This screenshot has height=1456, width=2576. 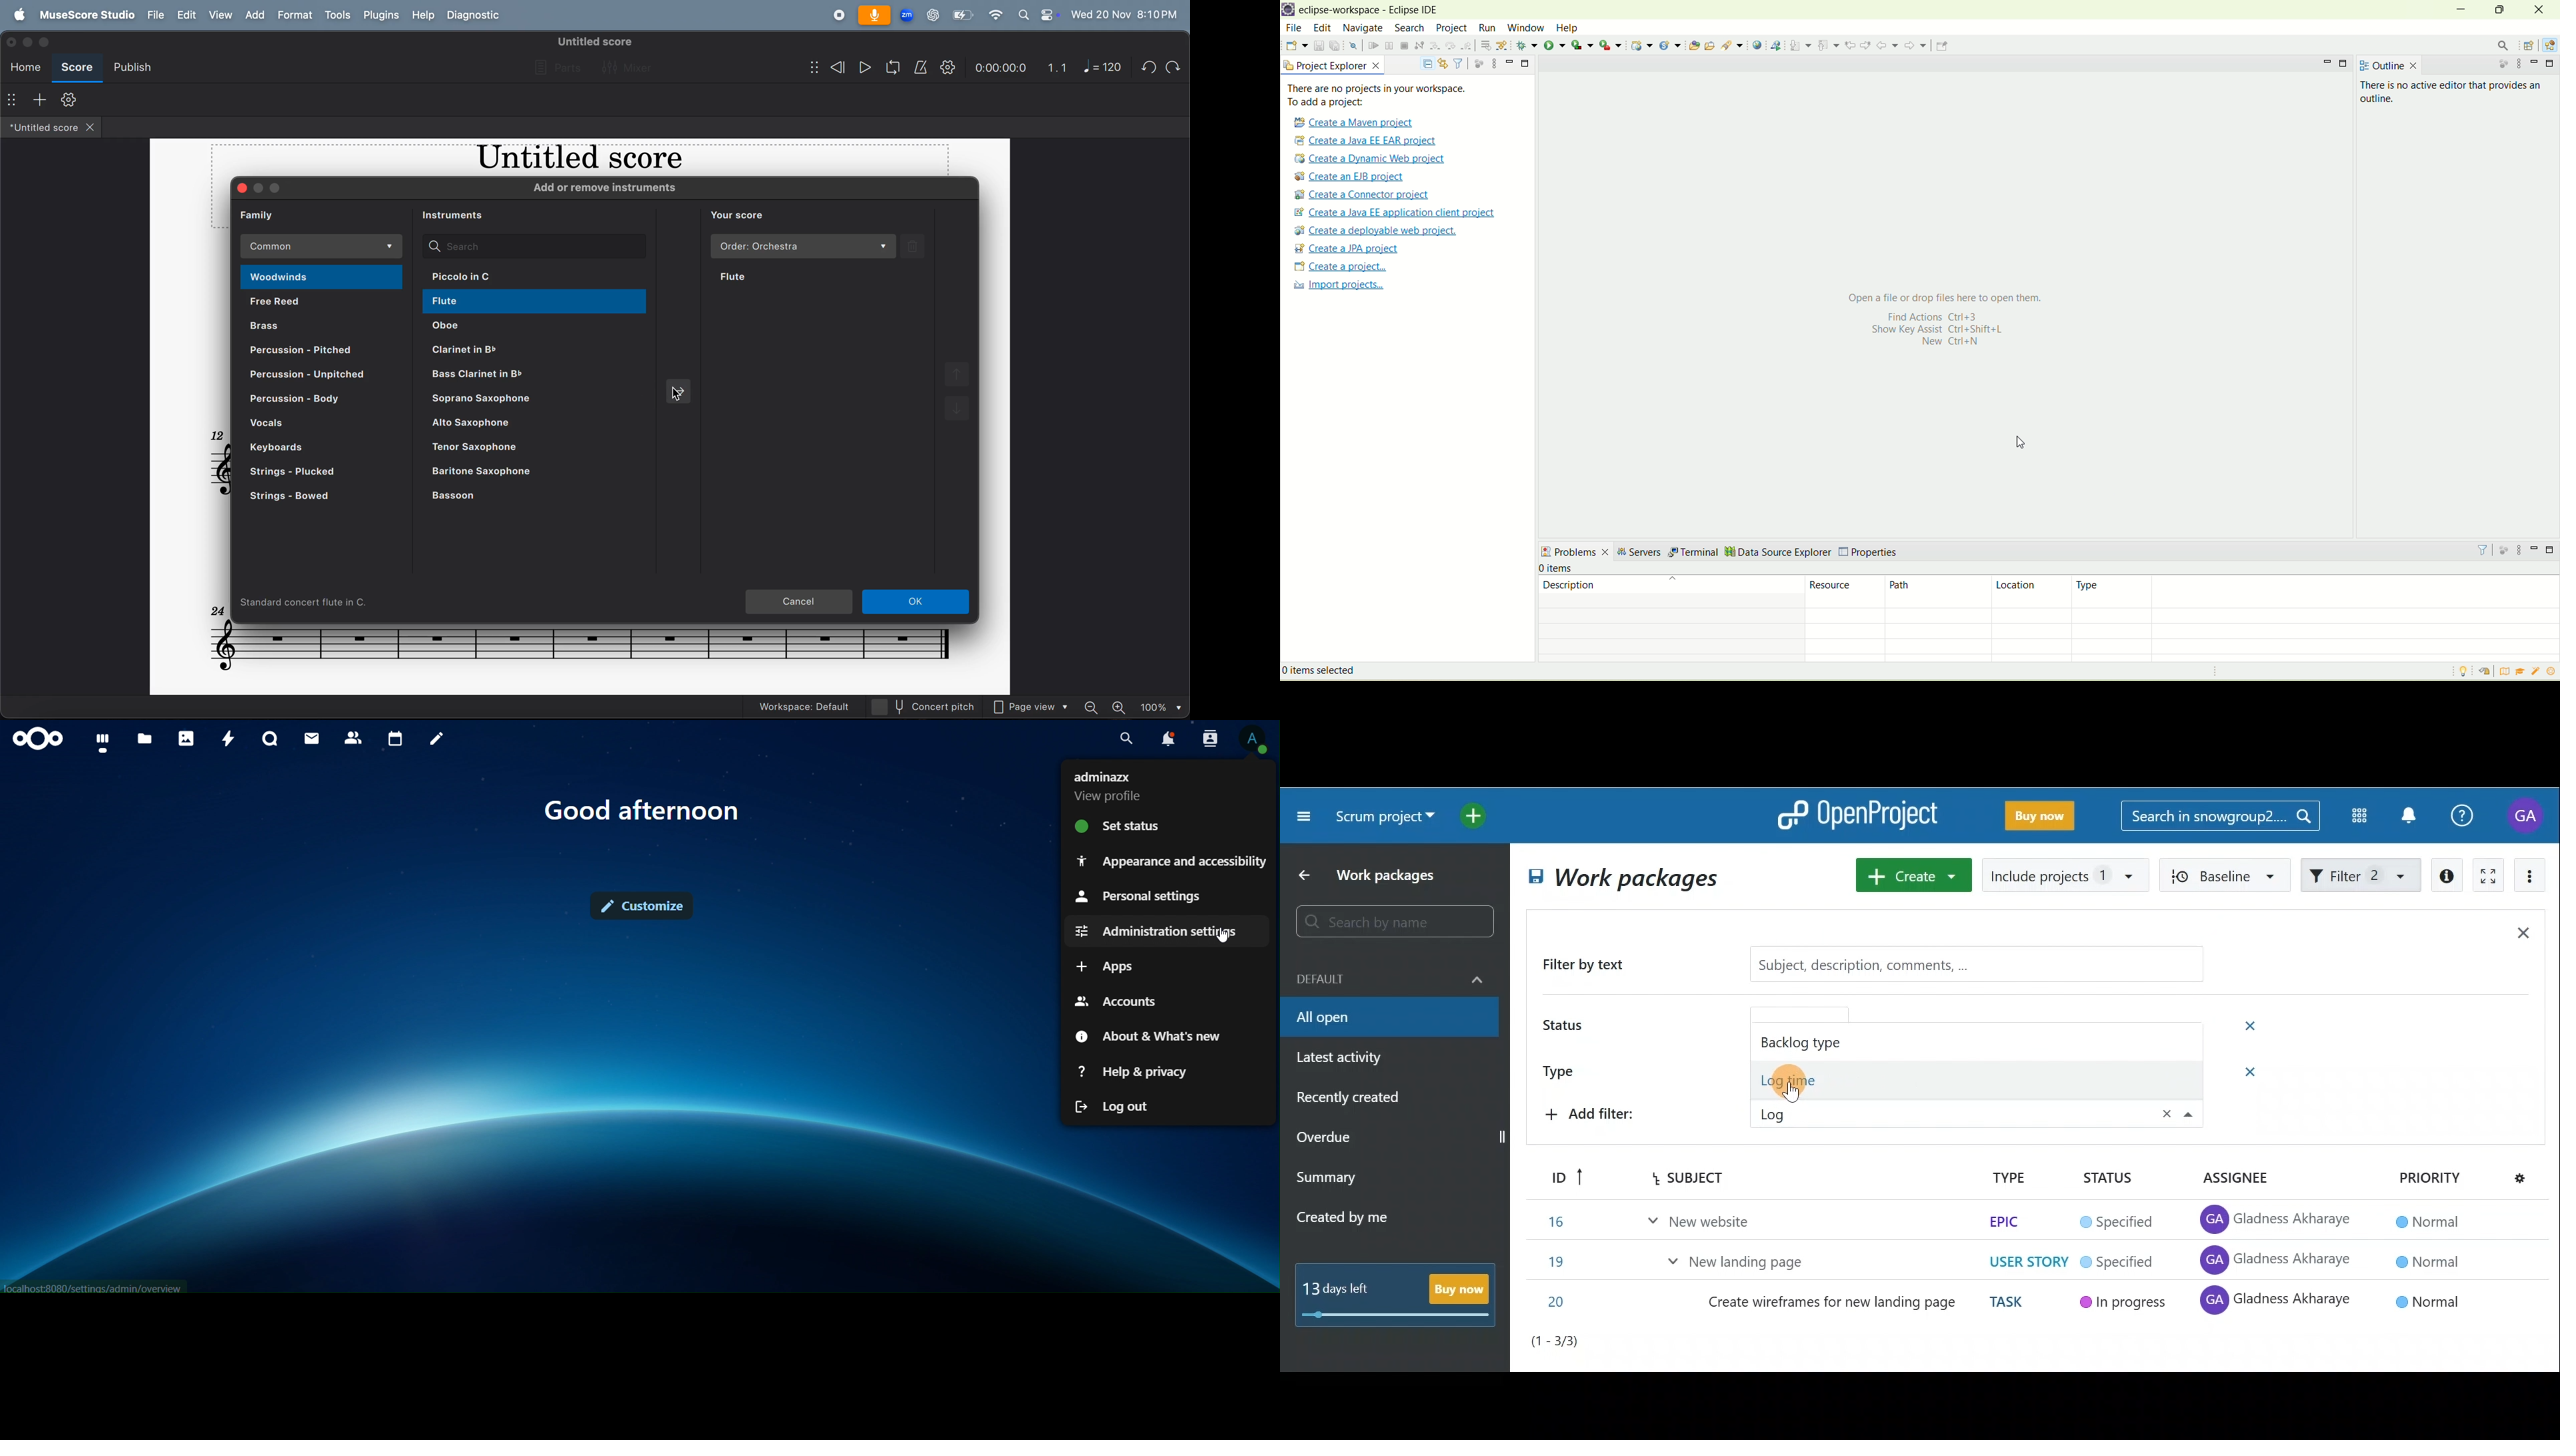 I want to click on servers, so click(x=1641, y=551).